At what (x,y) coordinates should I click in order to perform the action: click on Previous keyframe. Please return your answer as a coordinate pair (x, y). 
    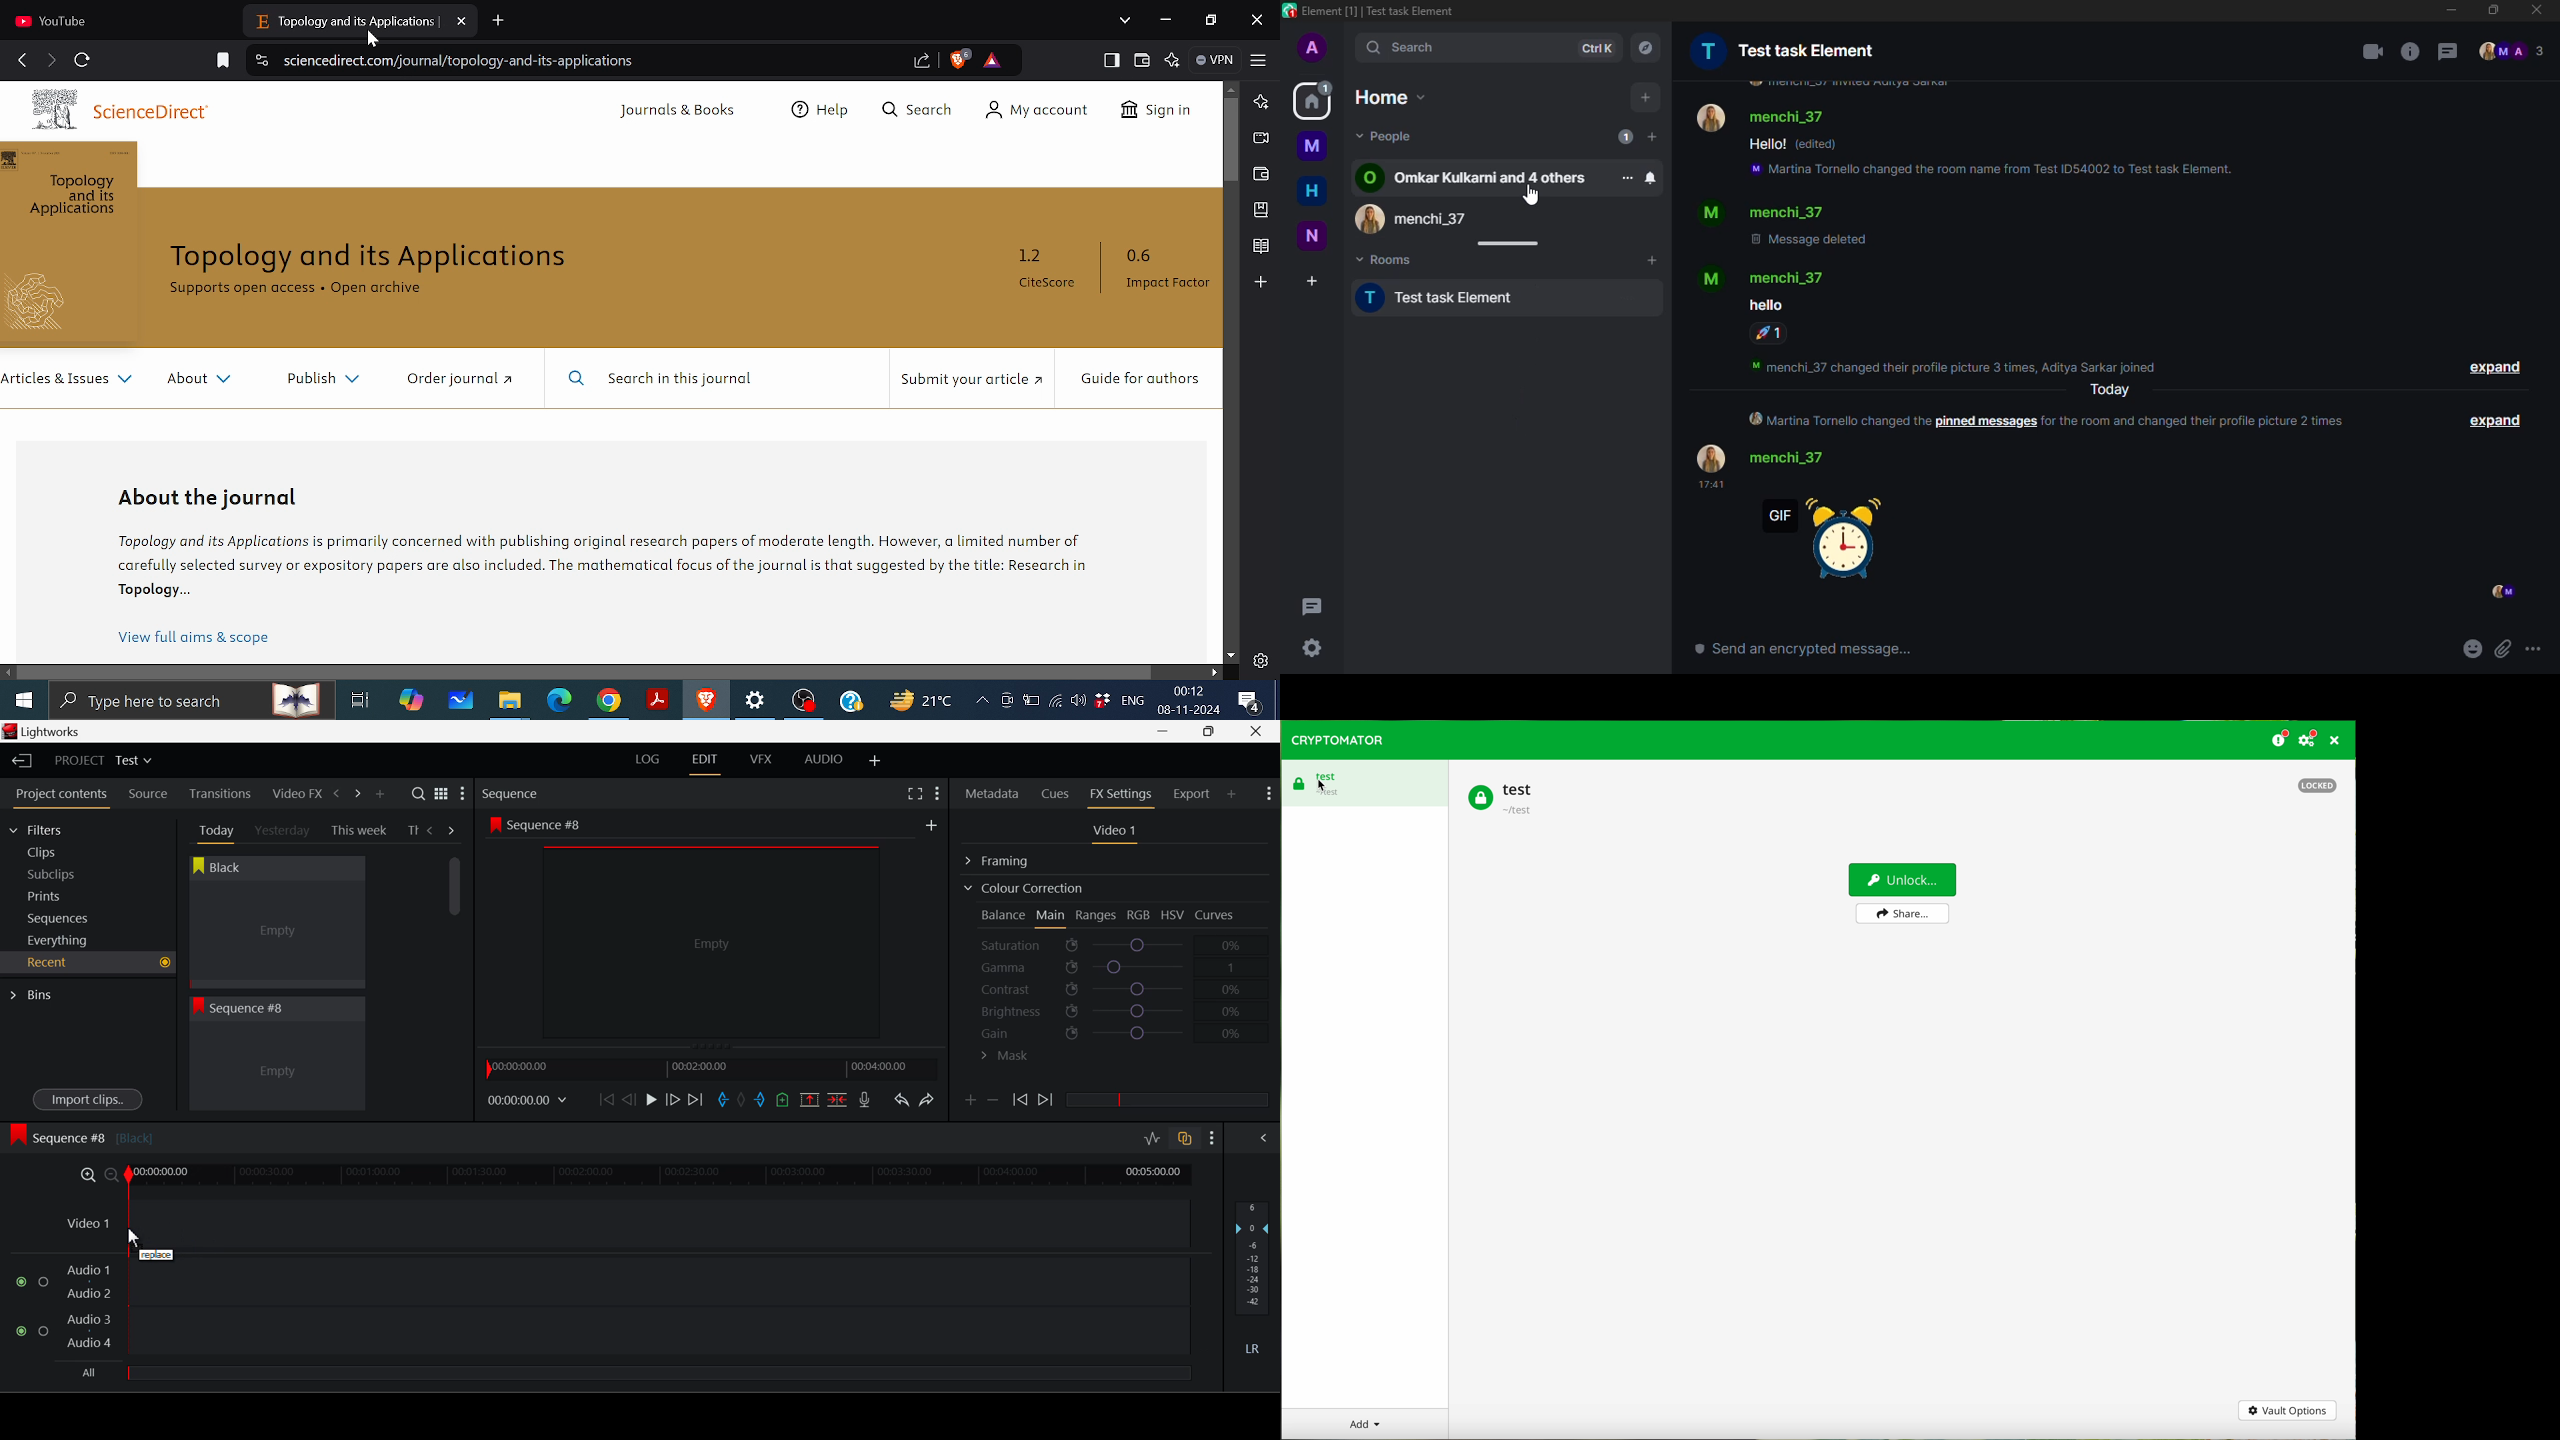
    Looking at the image, I should click on (1019, 1101).